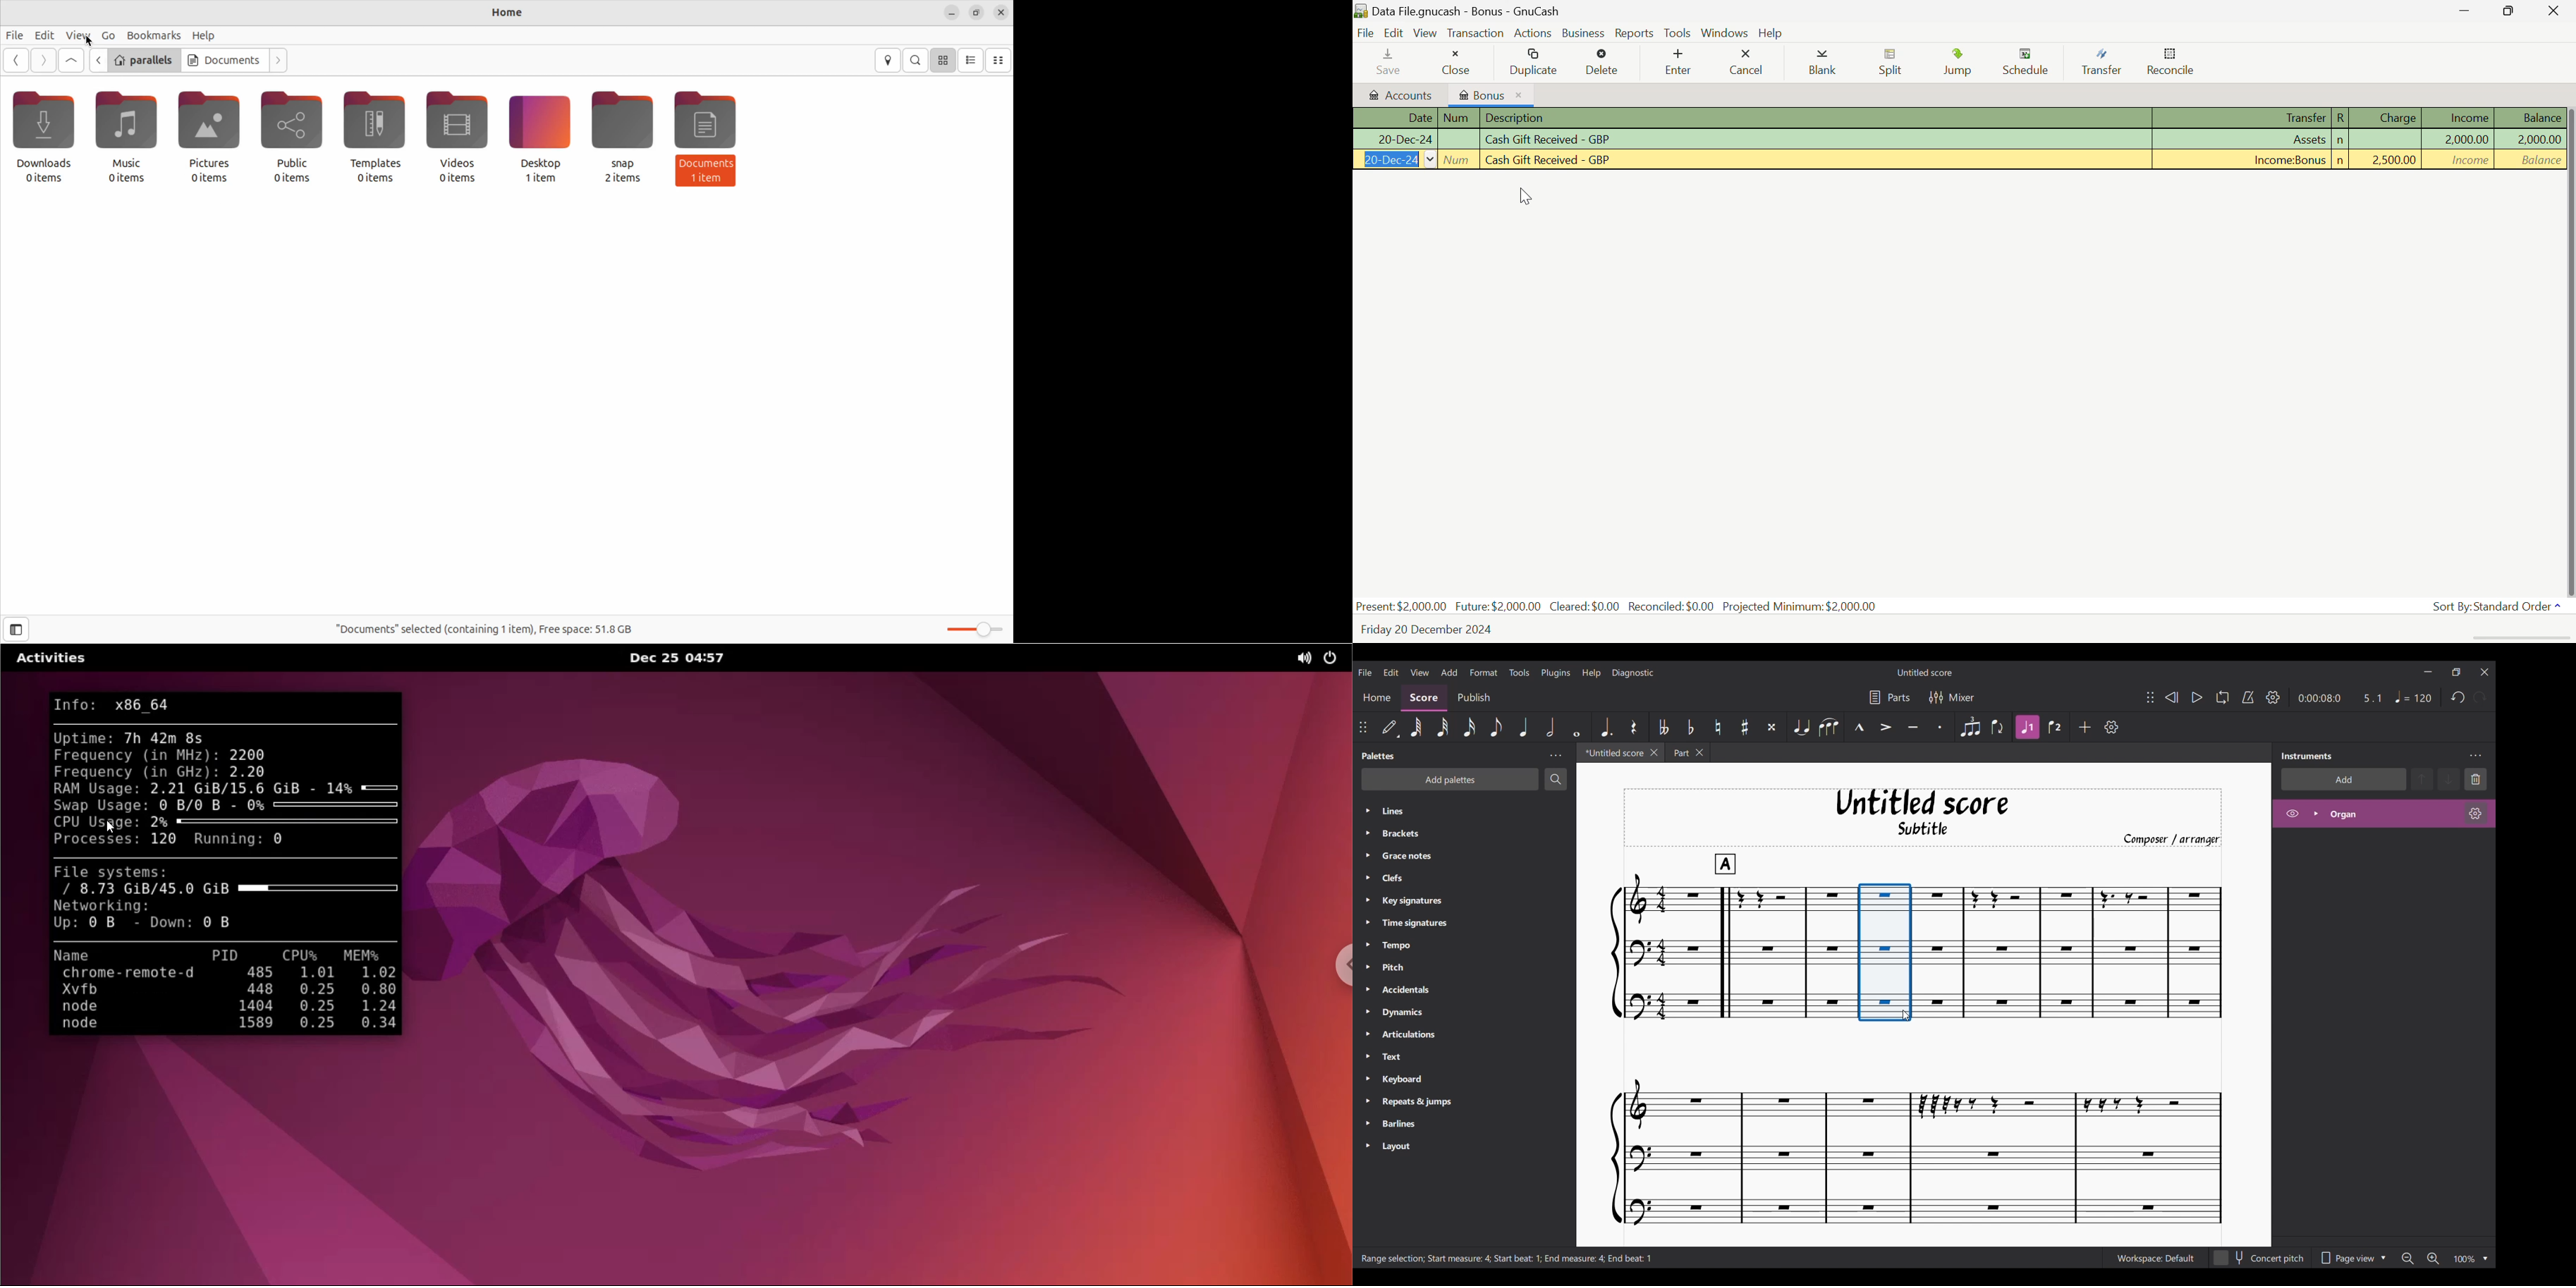  I want to click on compact view, so click(1001, 59).